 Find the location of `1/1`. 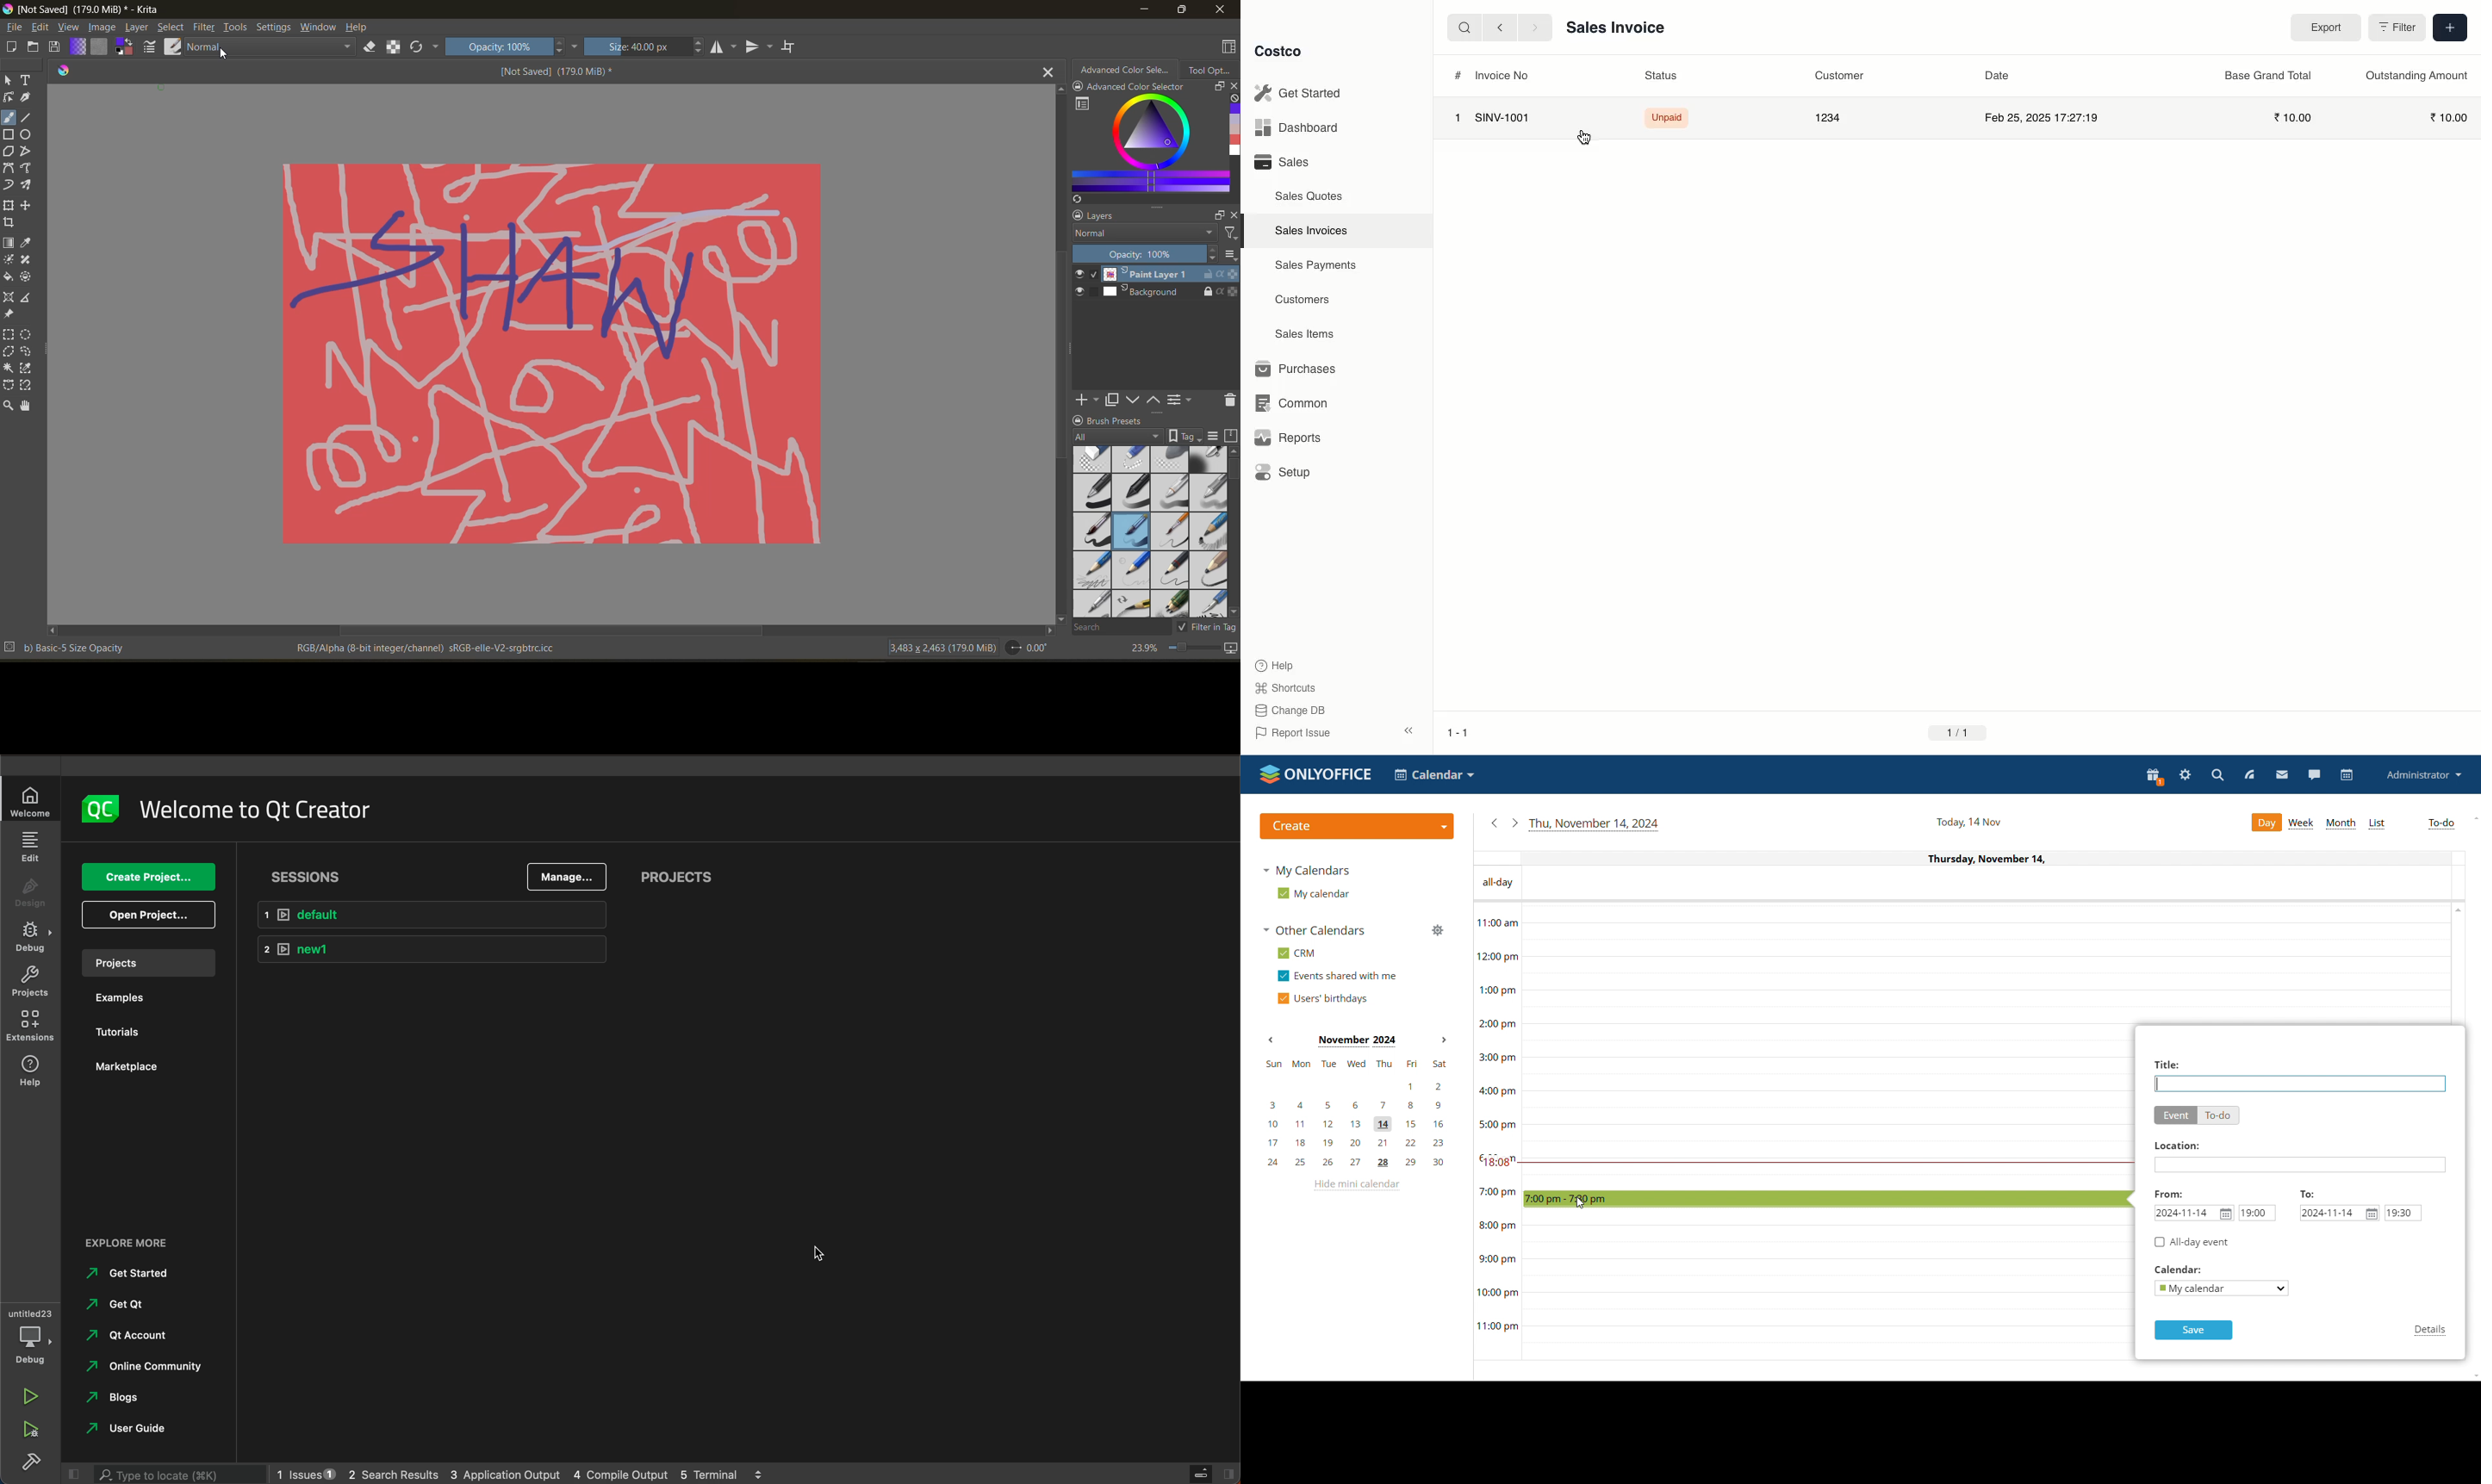

1/1 is located at coordinates (1967, 733).